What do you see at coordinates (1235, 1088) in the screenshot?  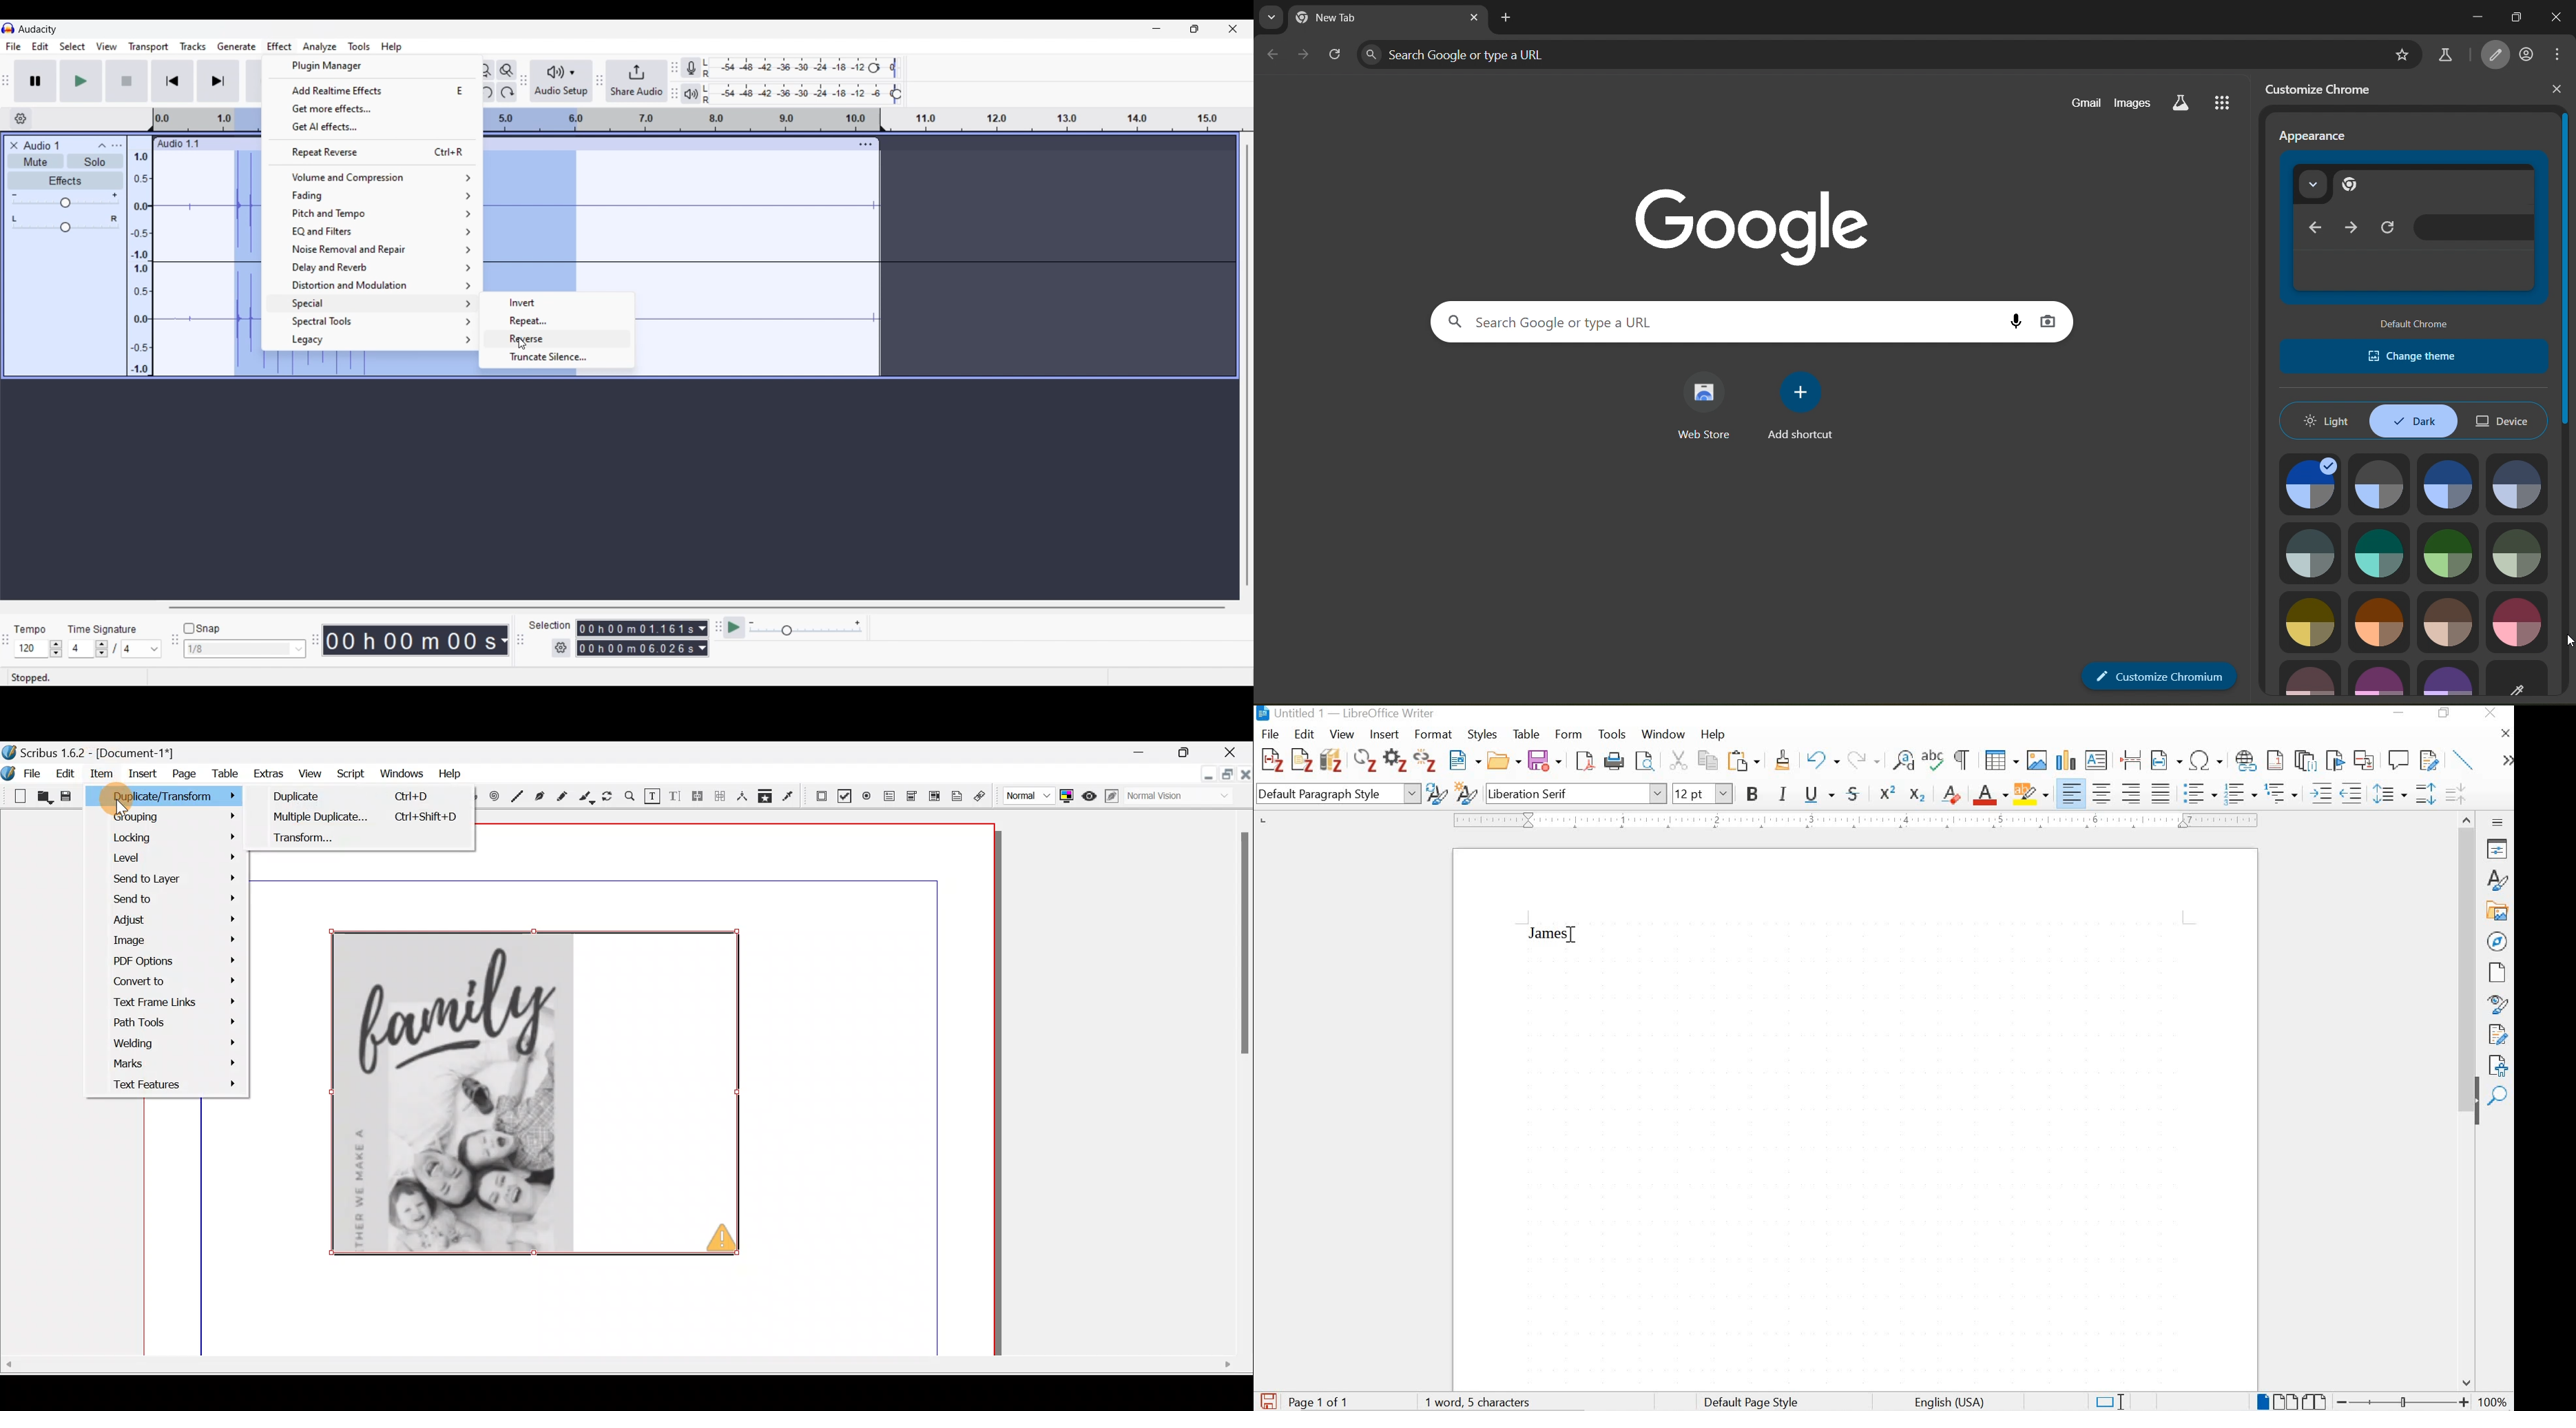 I see `Scroll bar` at bounding box center [1235, 1088].